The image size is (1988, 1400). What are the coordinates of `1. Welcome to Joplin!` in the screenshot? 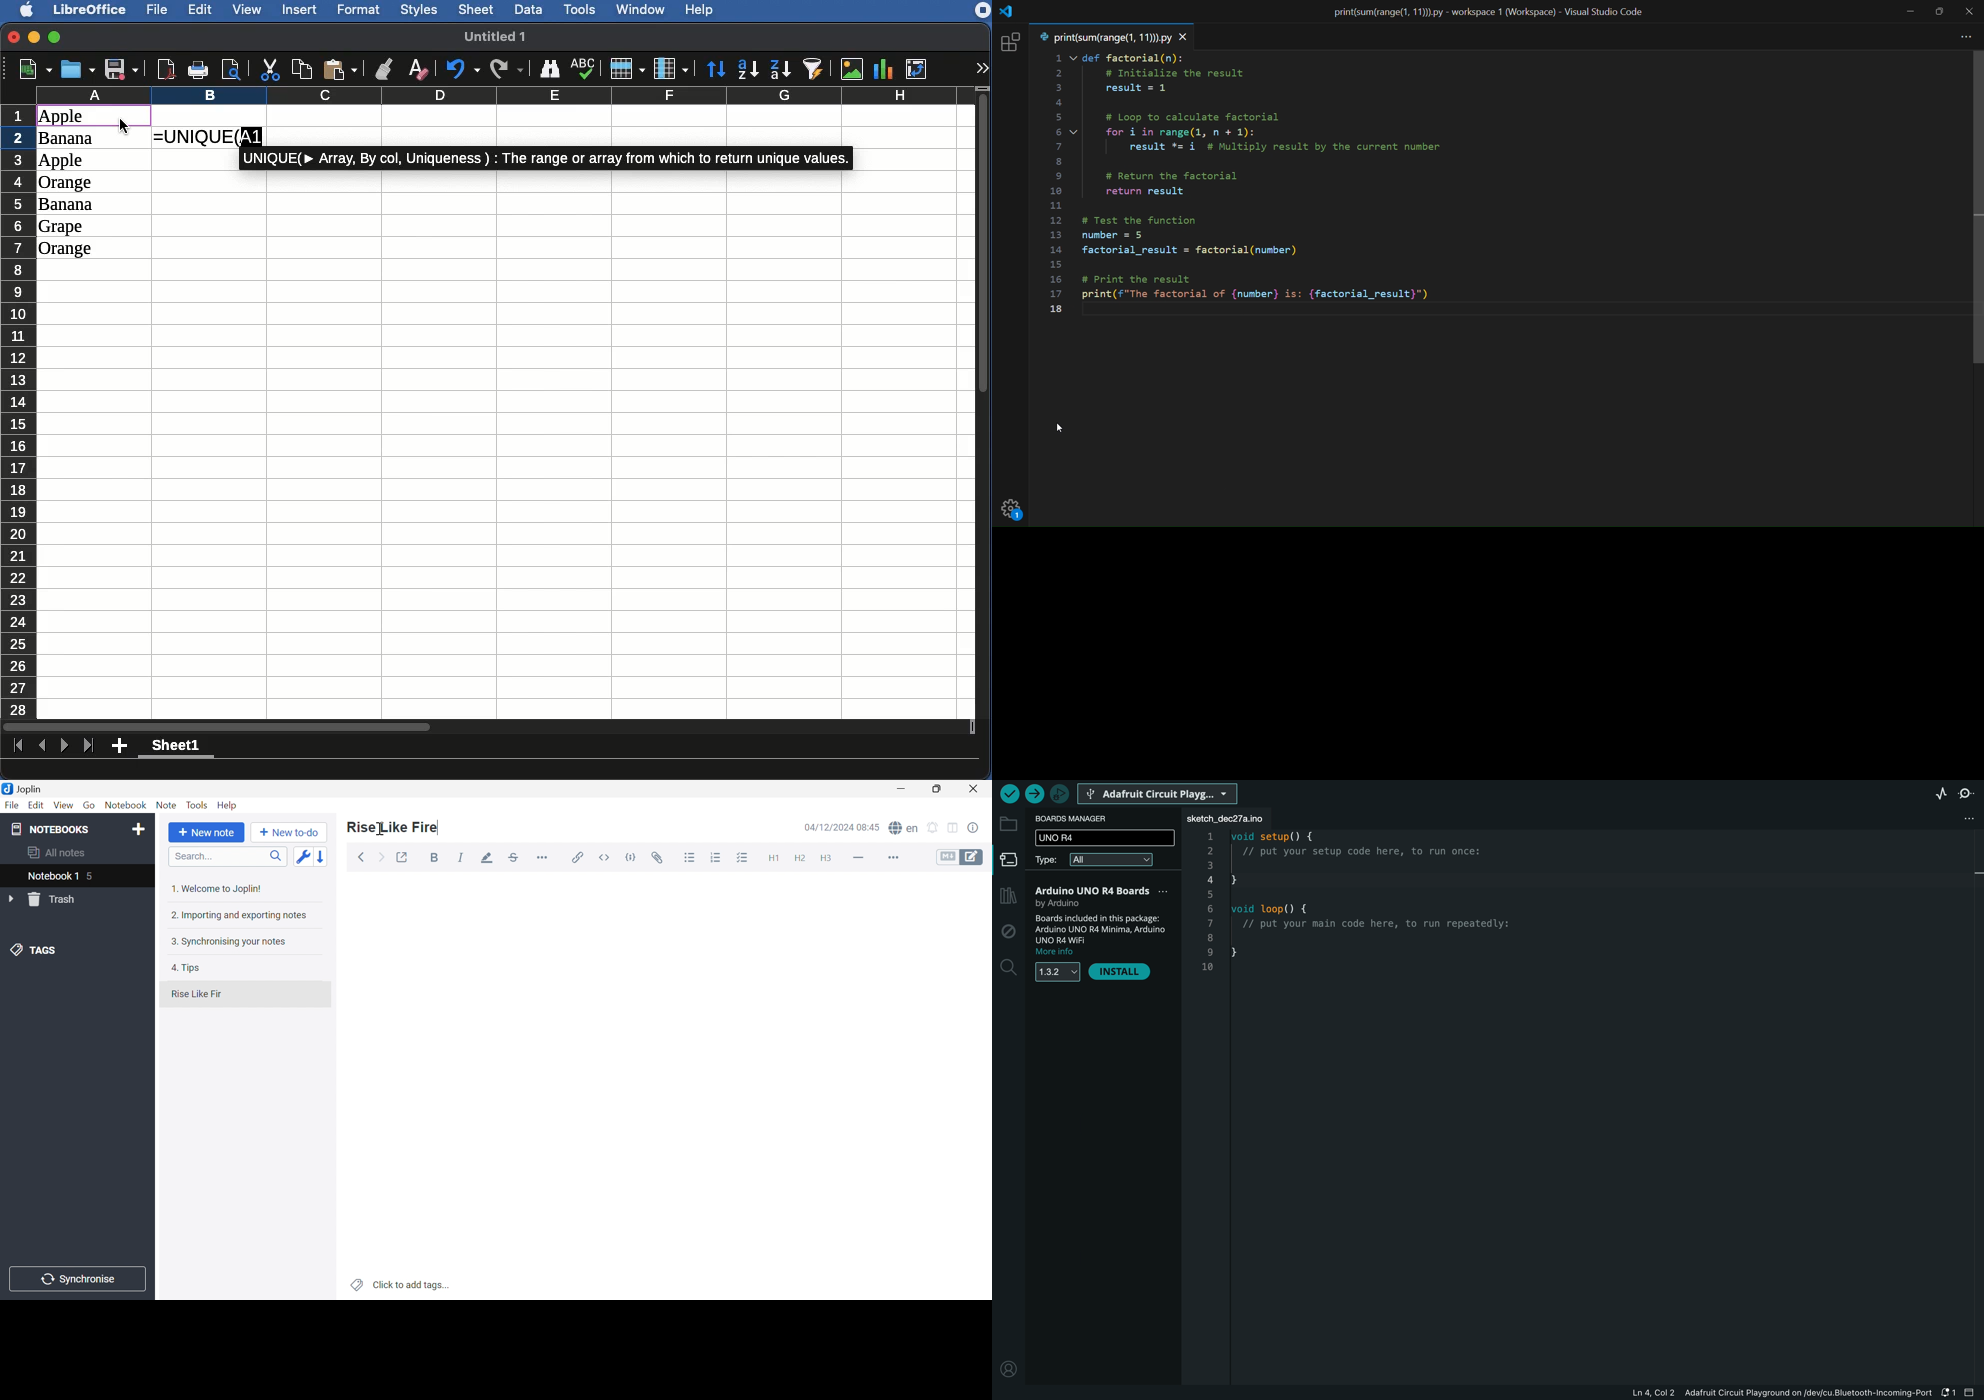 It's located at (222, 887).